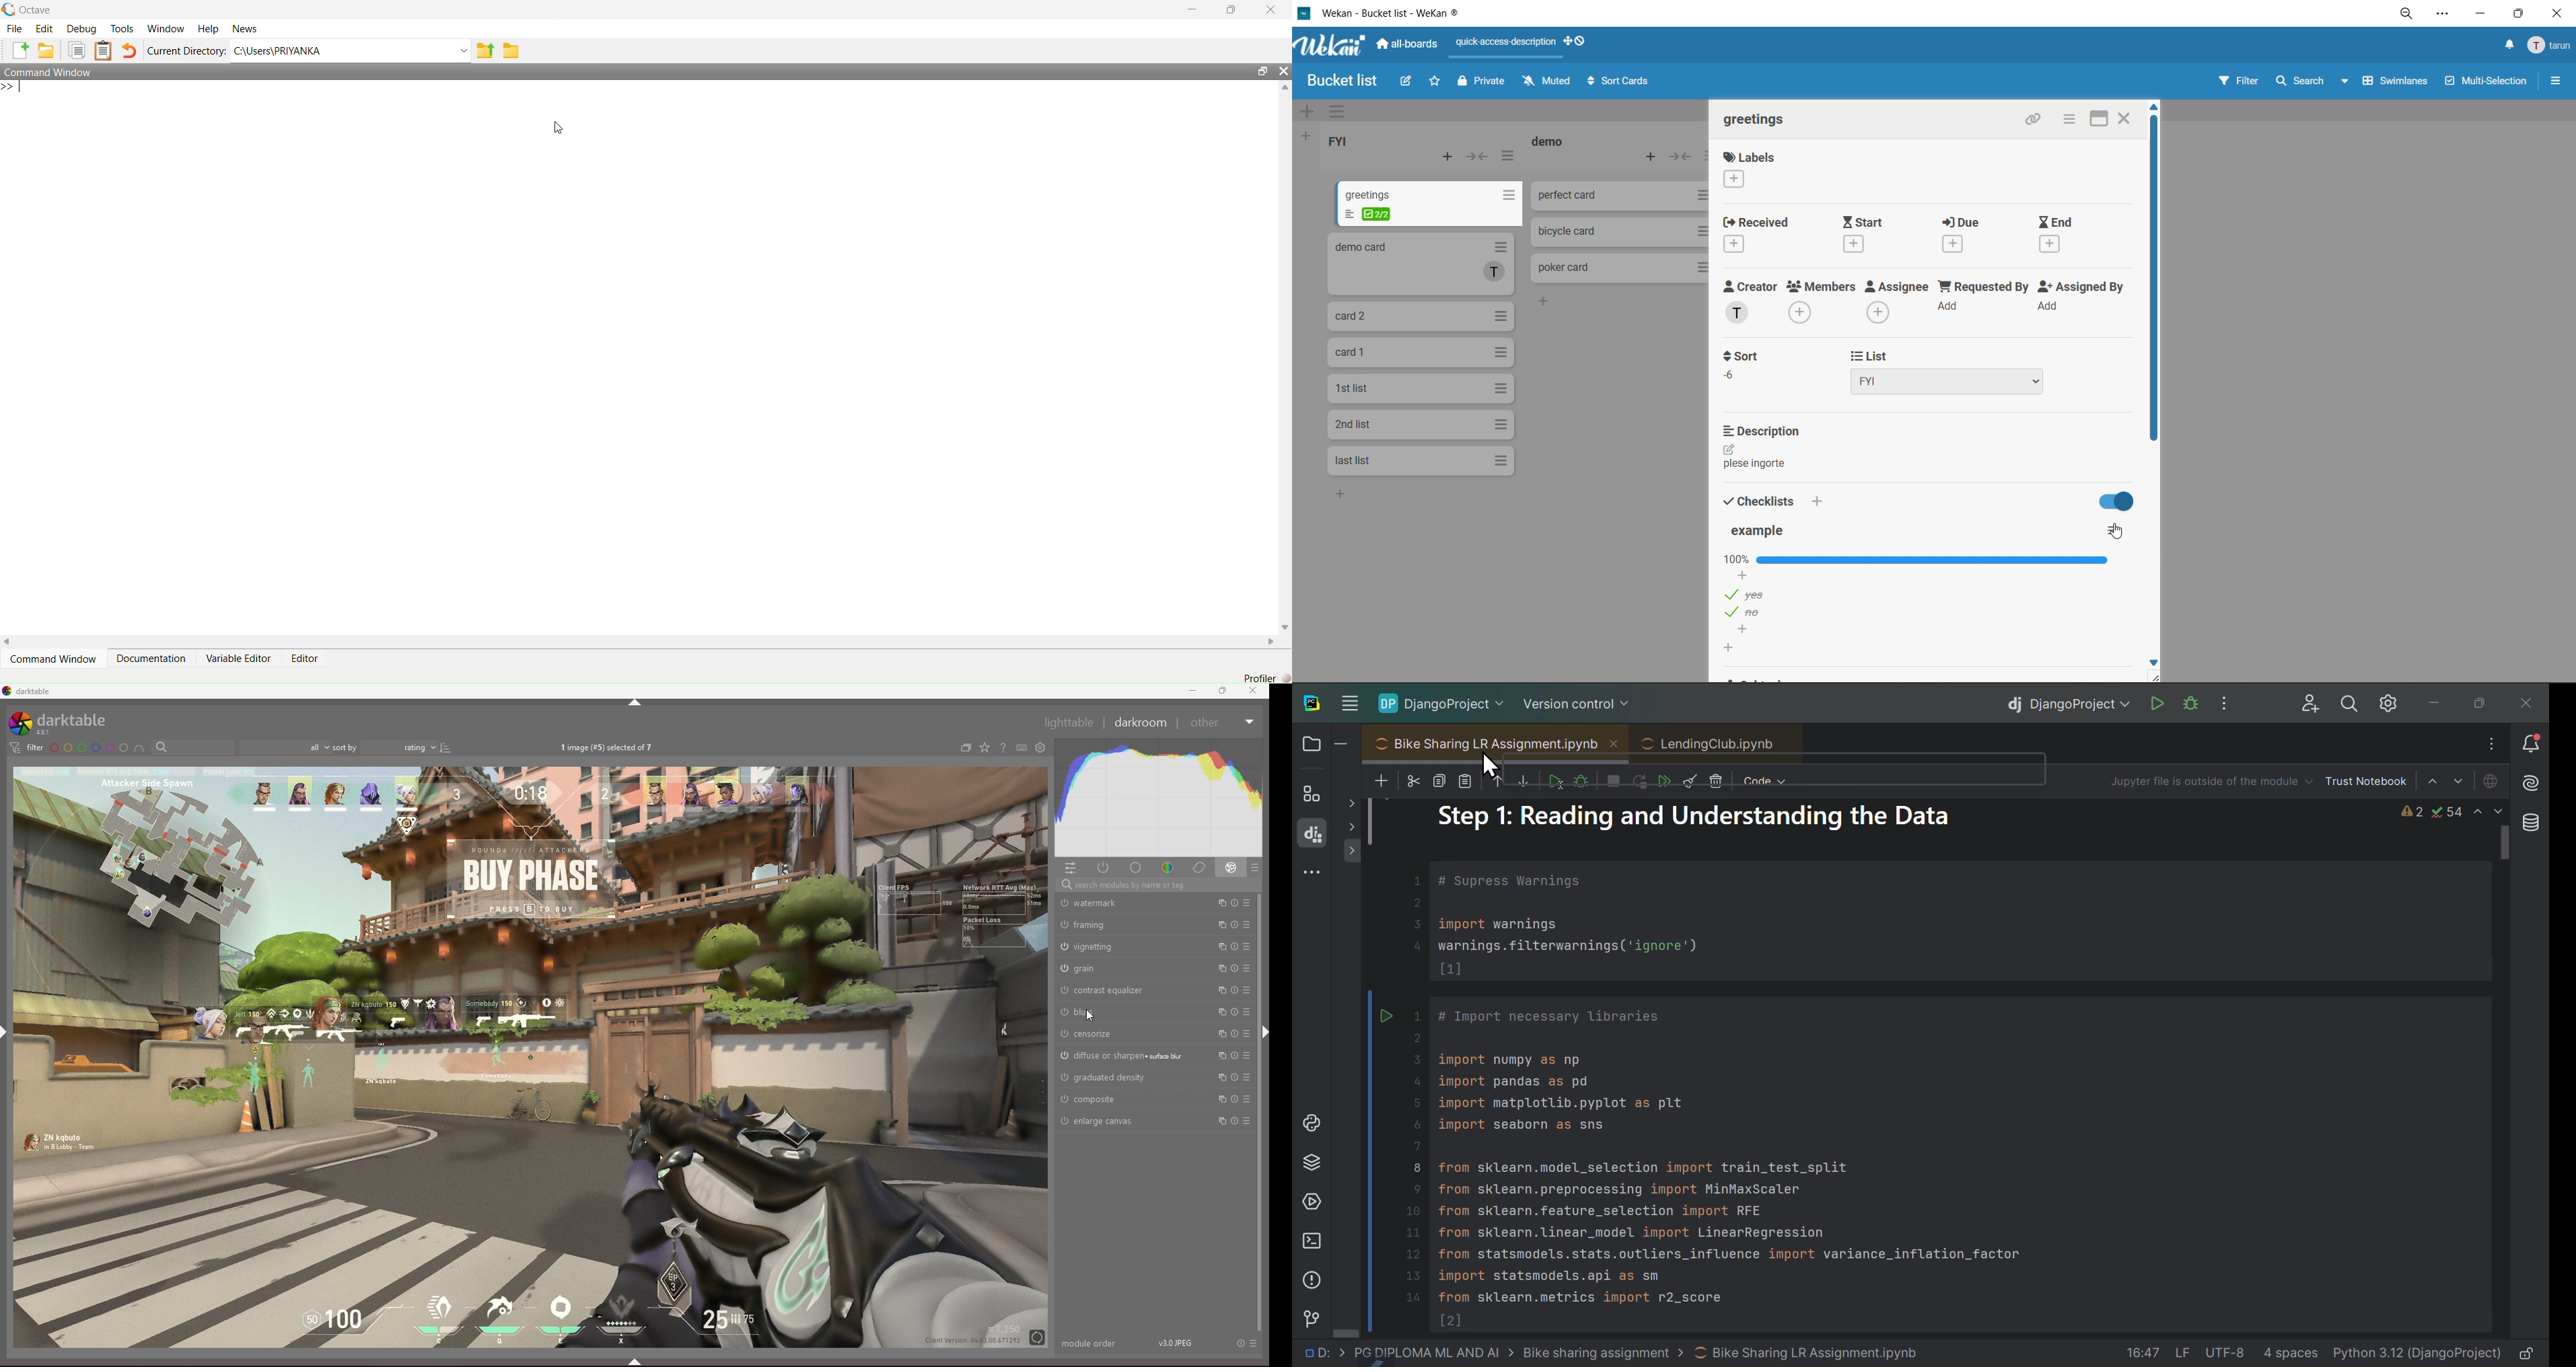  I want to click on notifications, so click(2509, 44).